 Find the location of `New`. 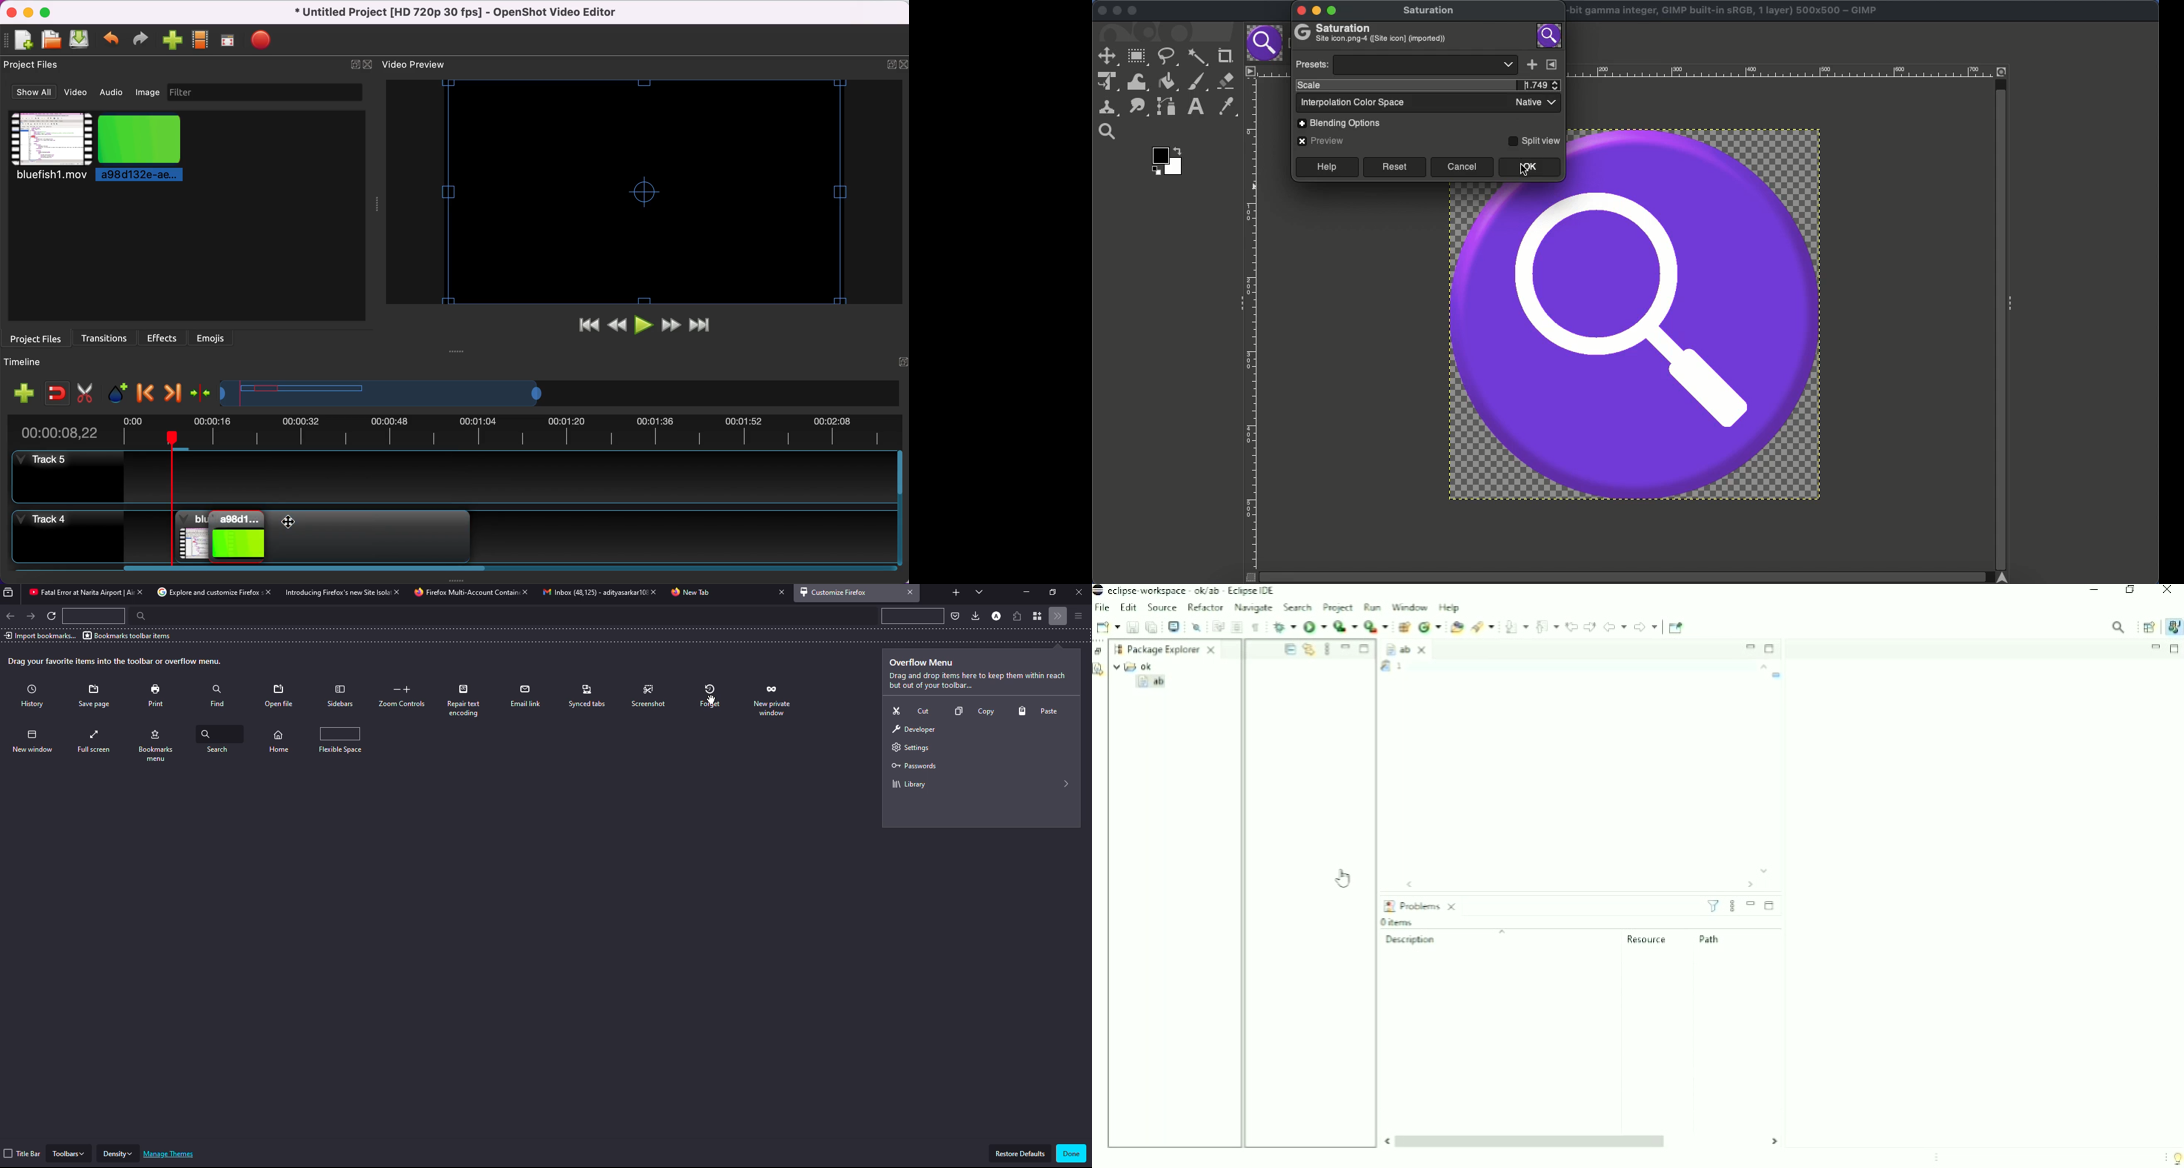

New is located at coordinates (1107, 627).